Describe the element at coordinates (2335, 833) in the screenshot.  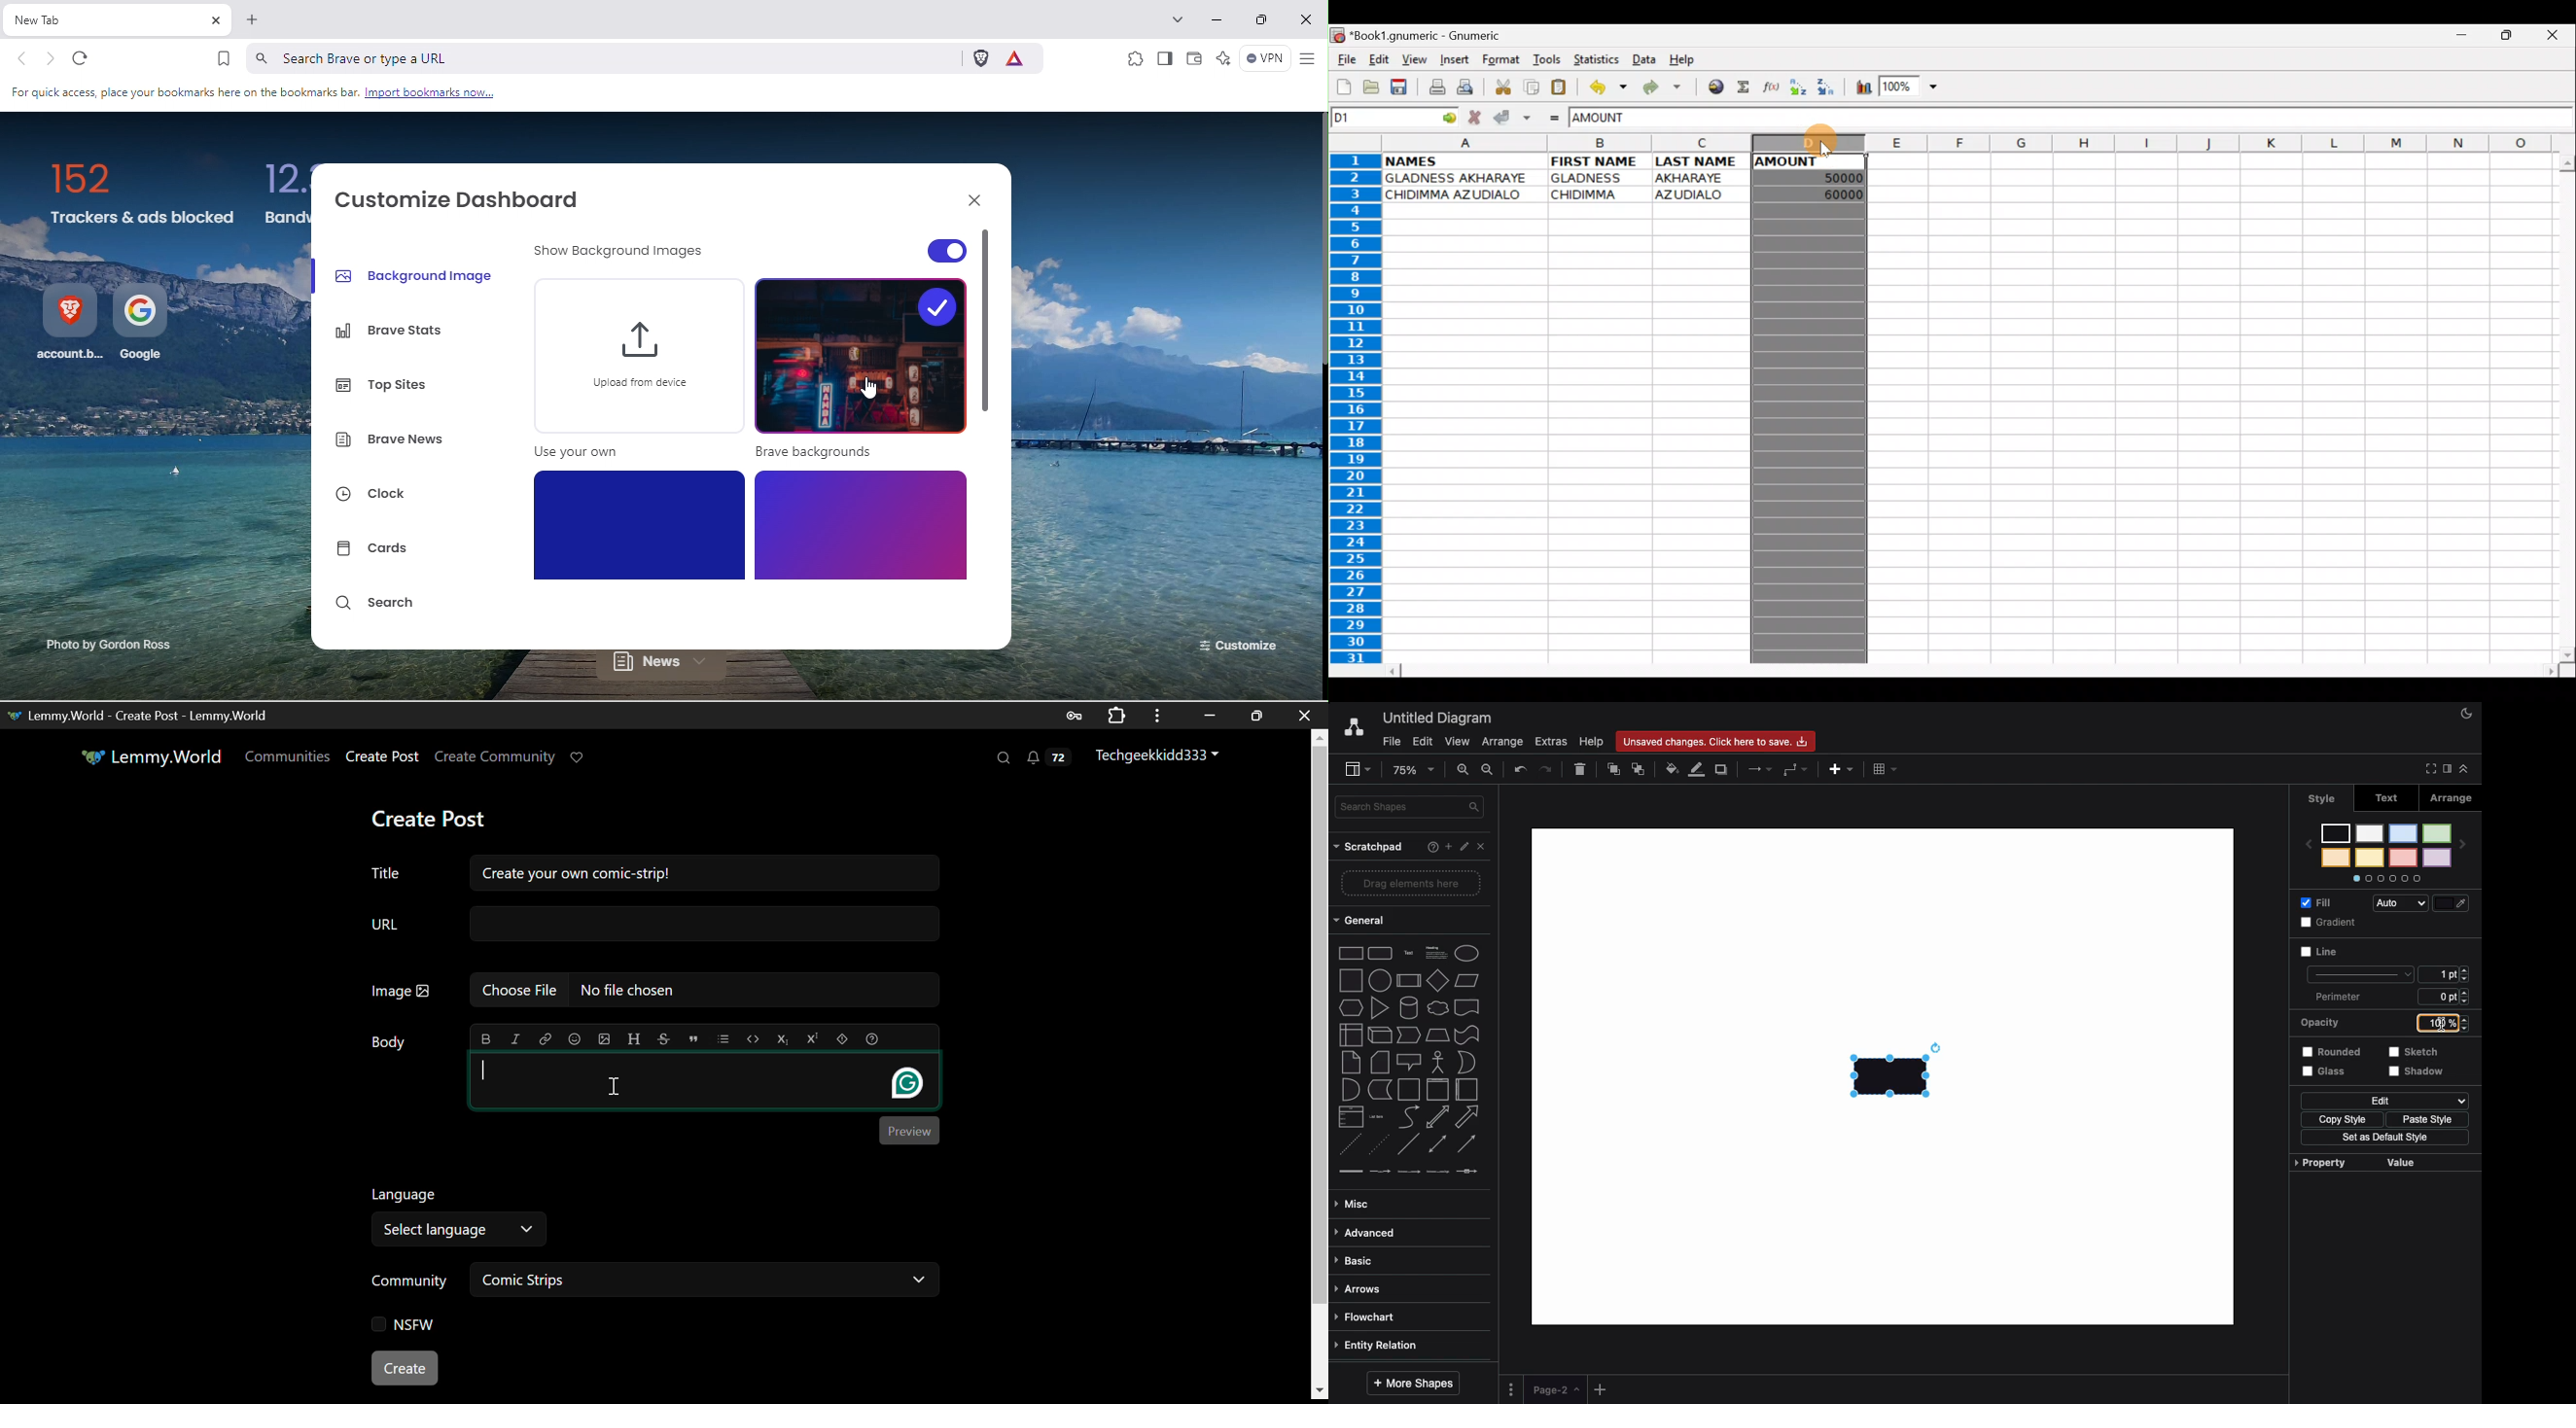
I see `color 7` at that location.